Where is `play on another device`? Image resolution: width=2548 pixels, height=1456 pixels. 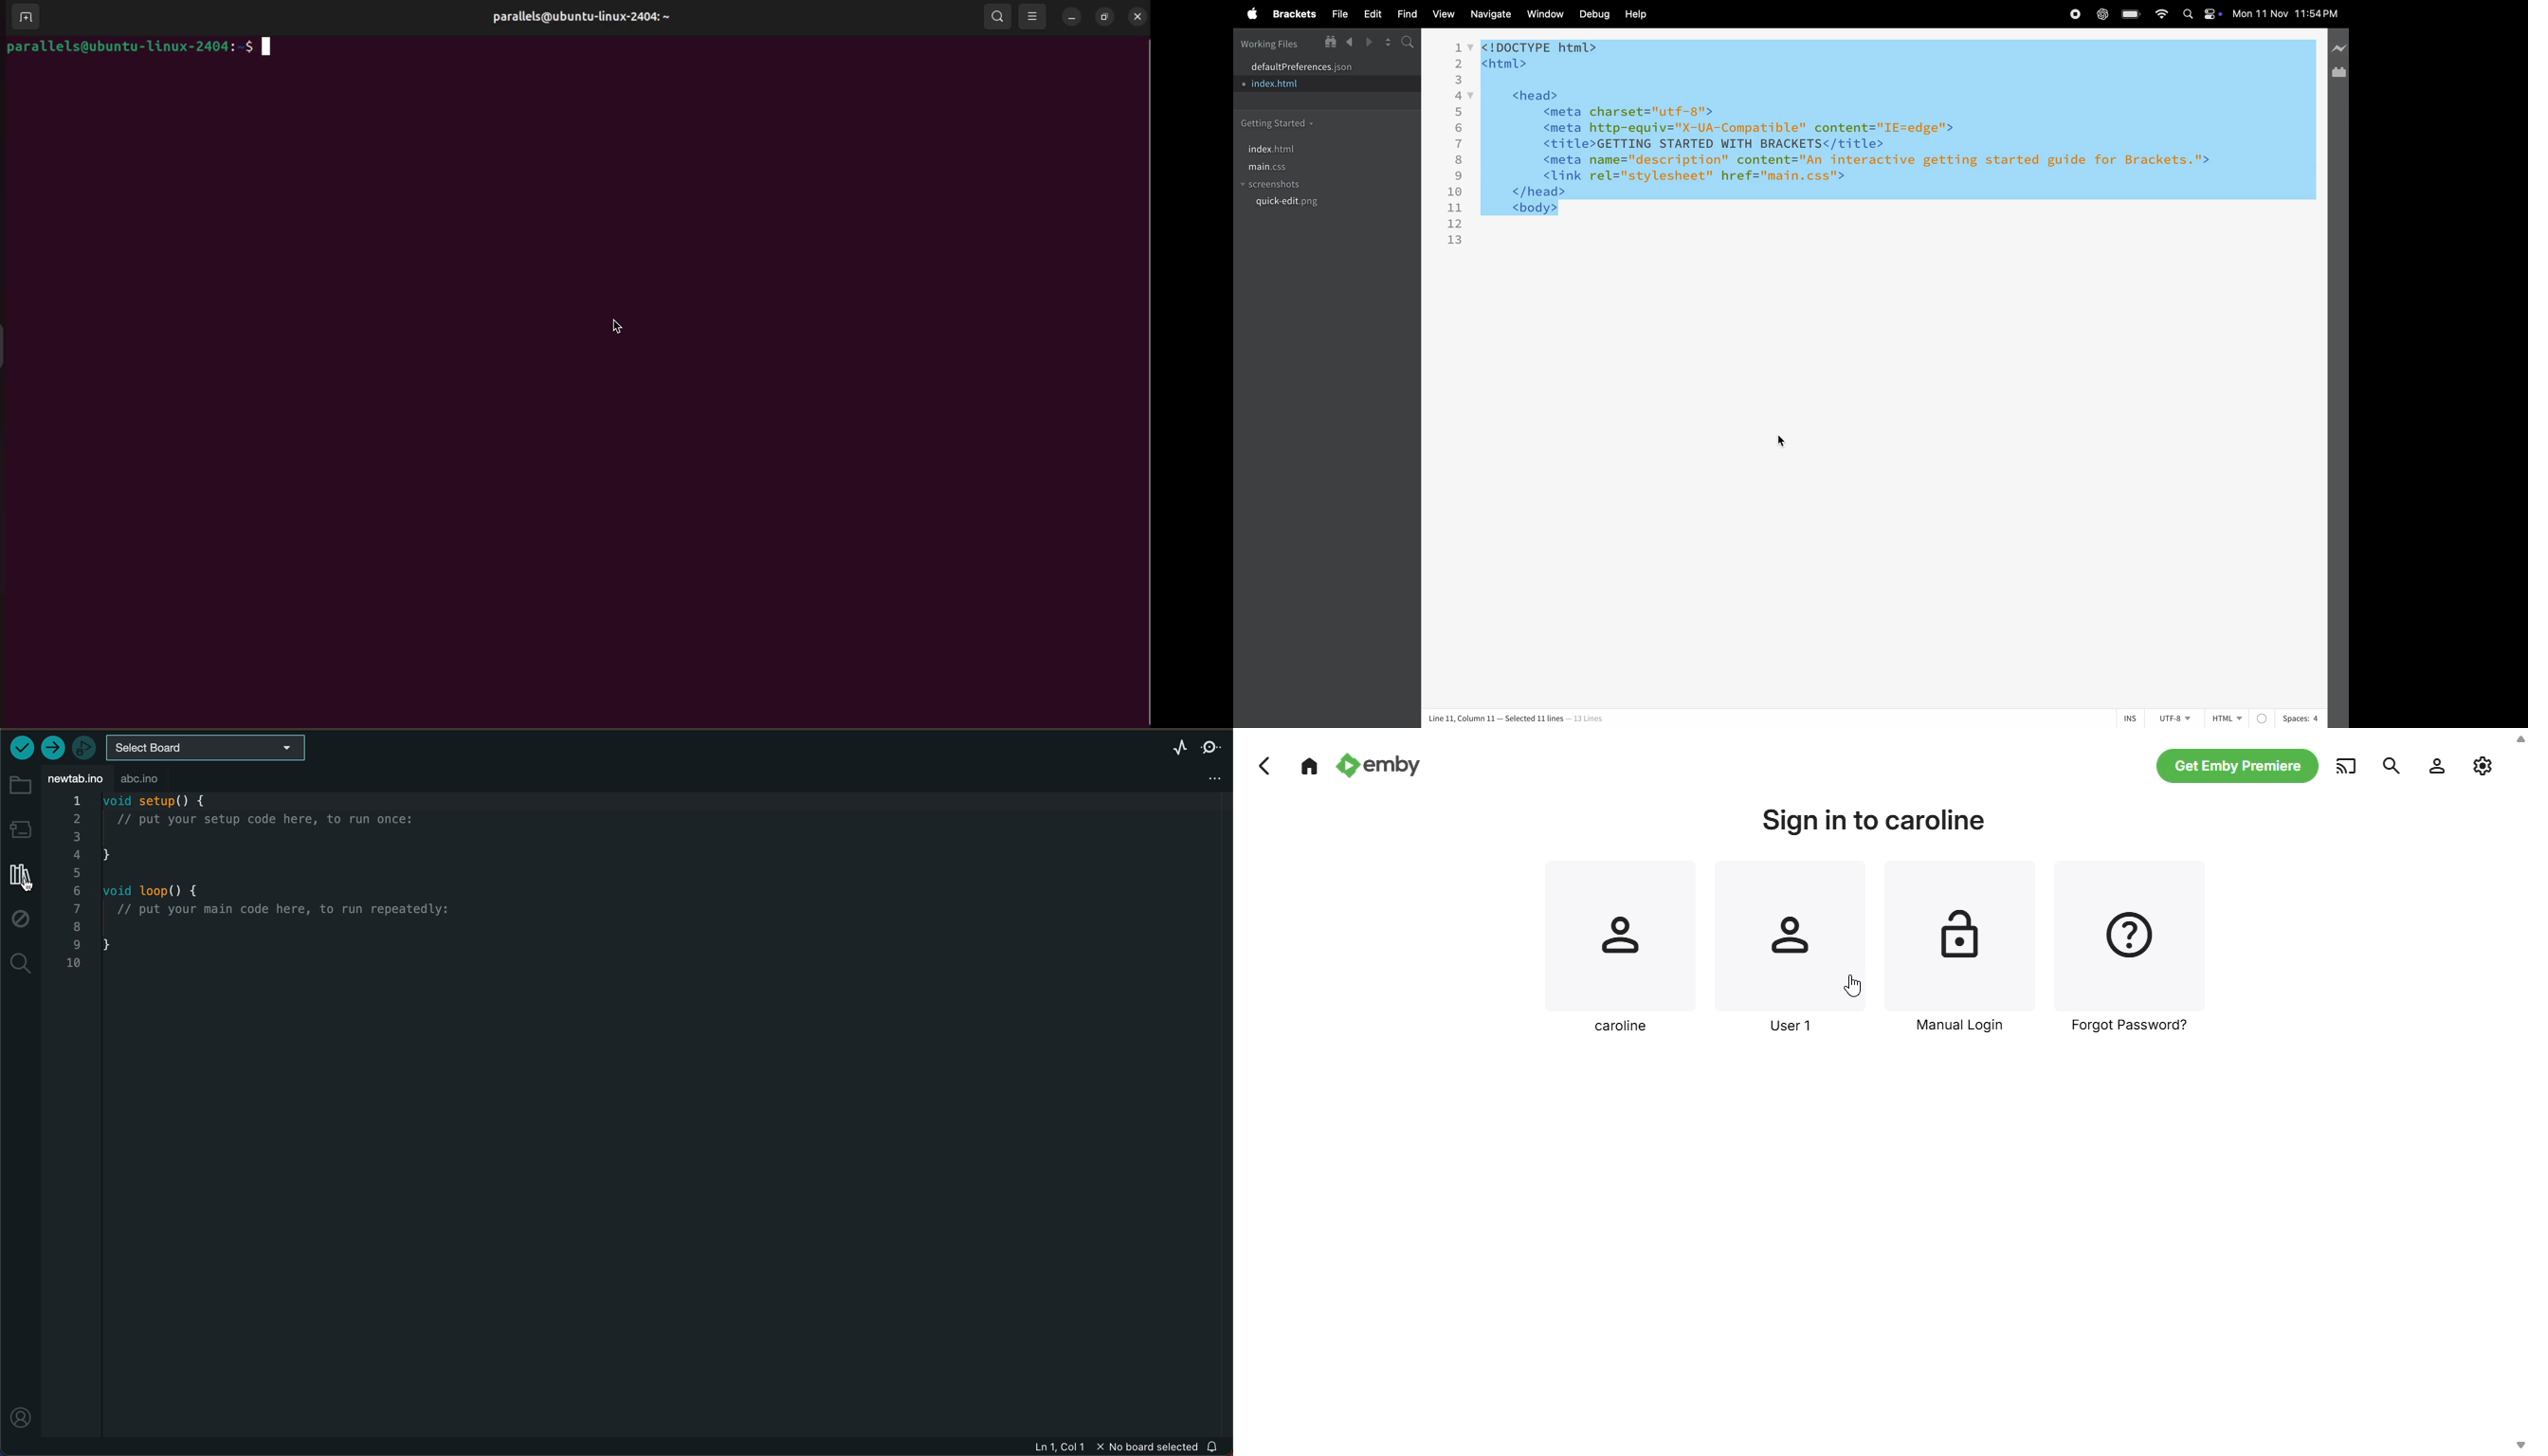
play on another device is located at coordinates (2392, 766).